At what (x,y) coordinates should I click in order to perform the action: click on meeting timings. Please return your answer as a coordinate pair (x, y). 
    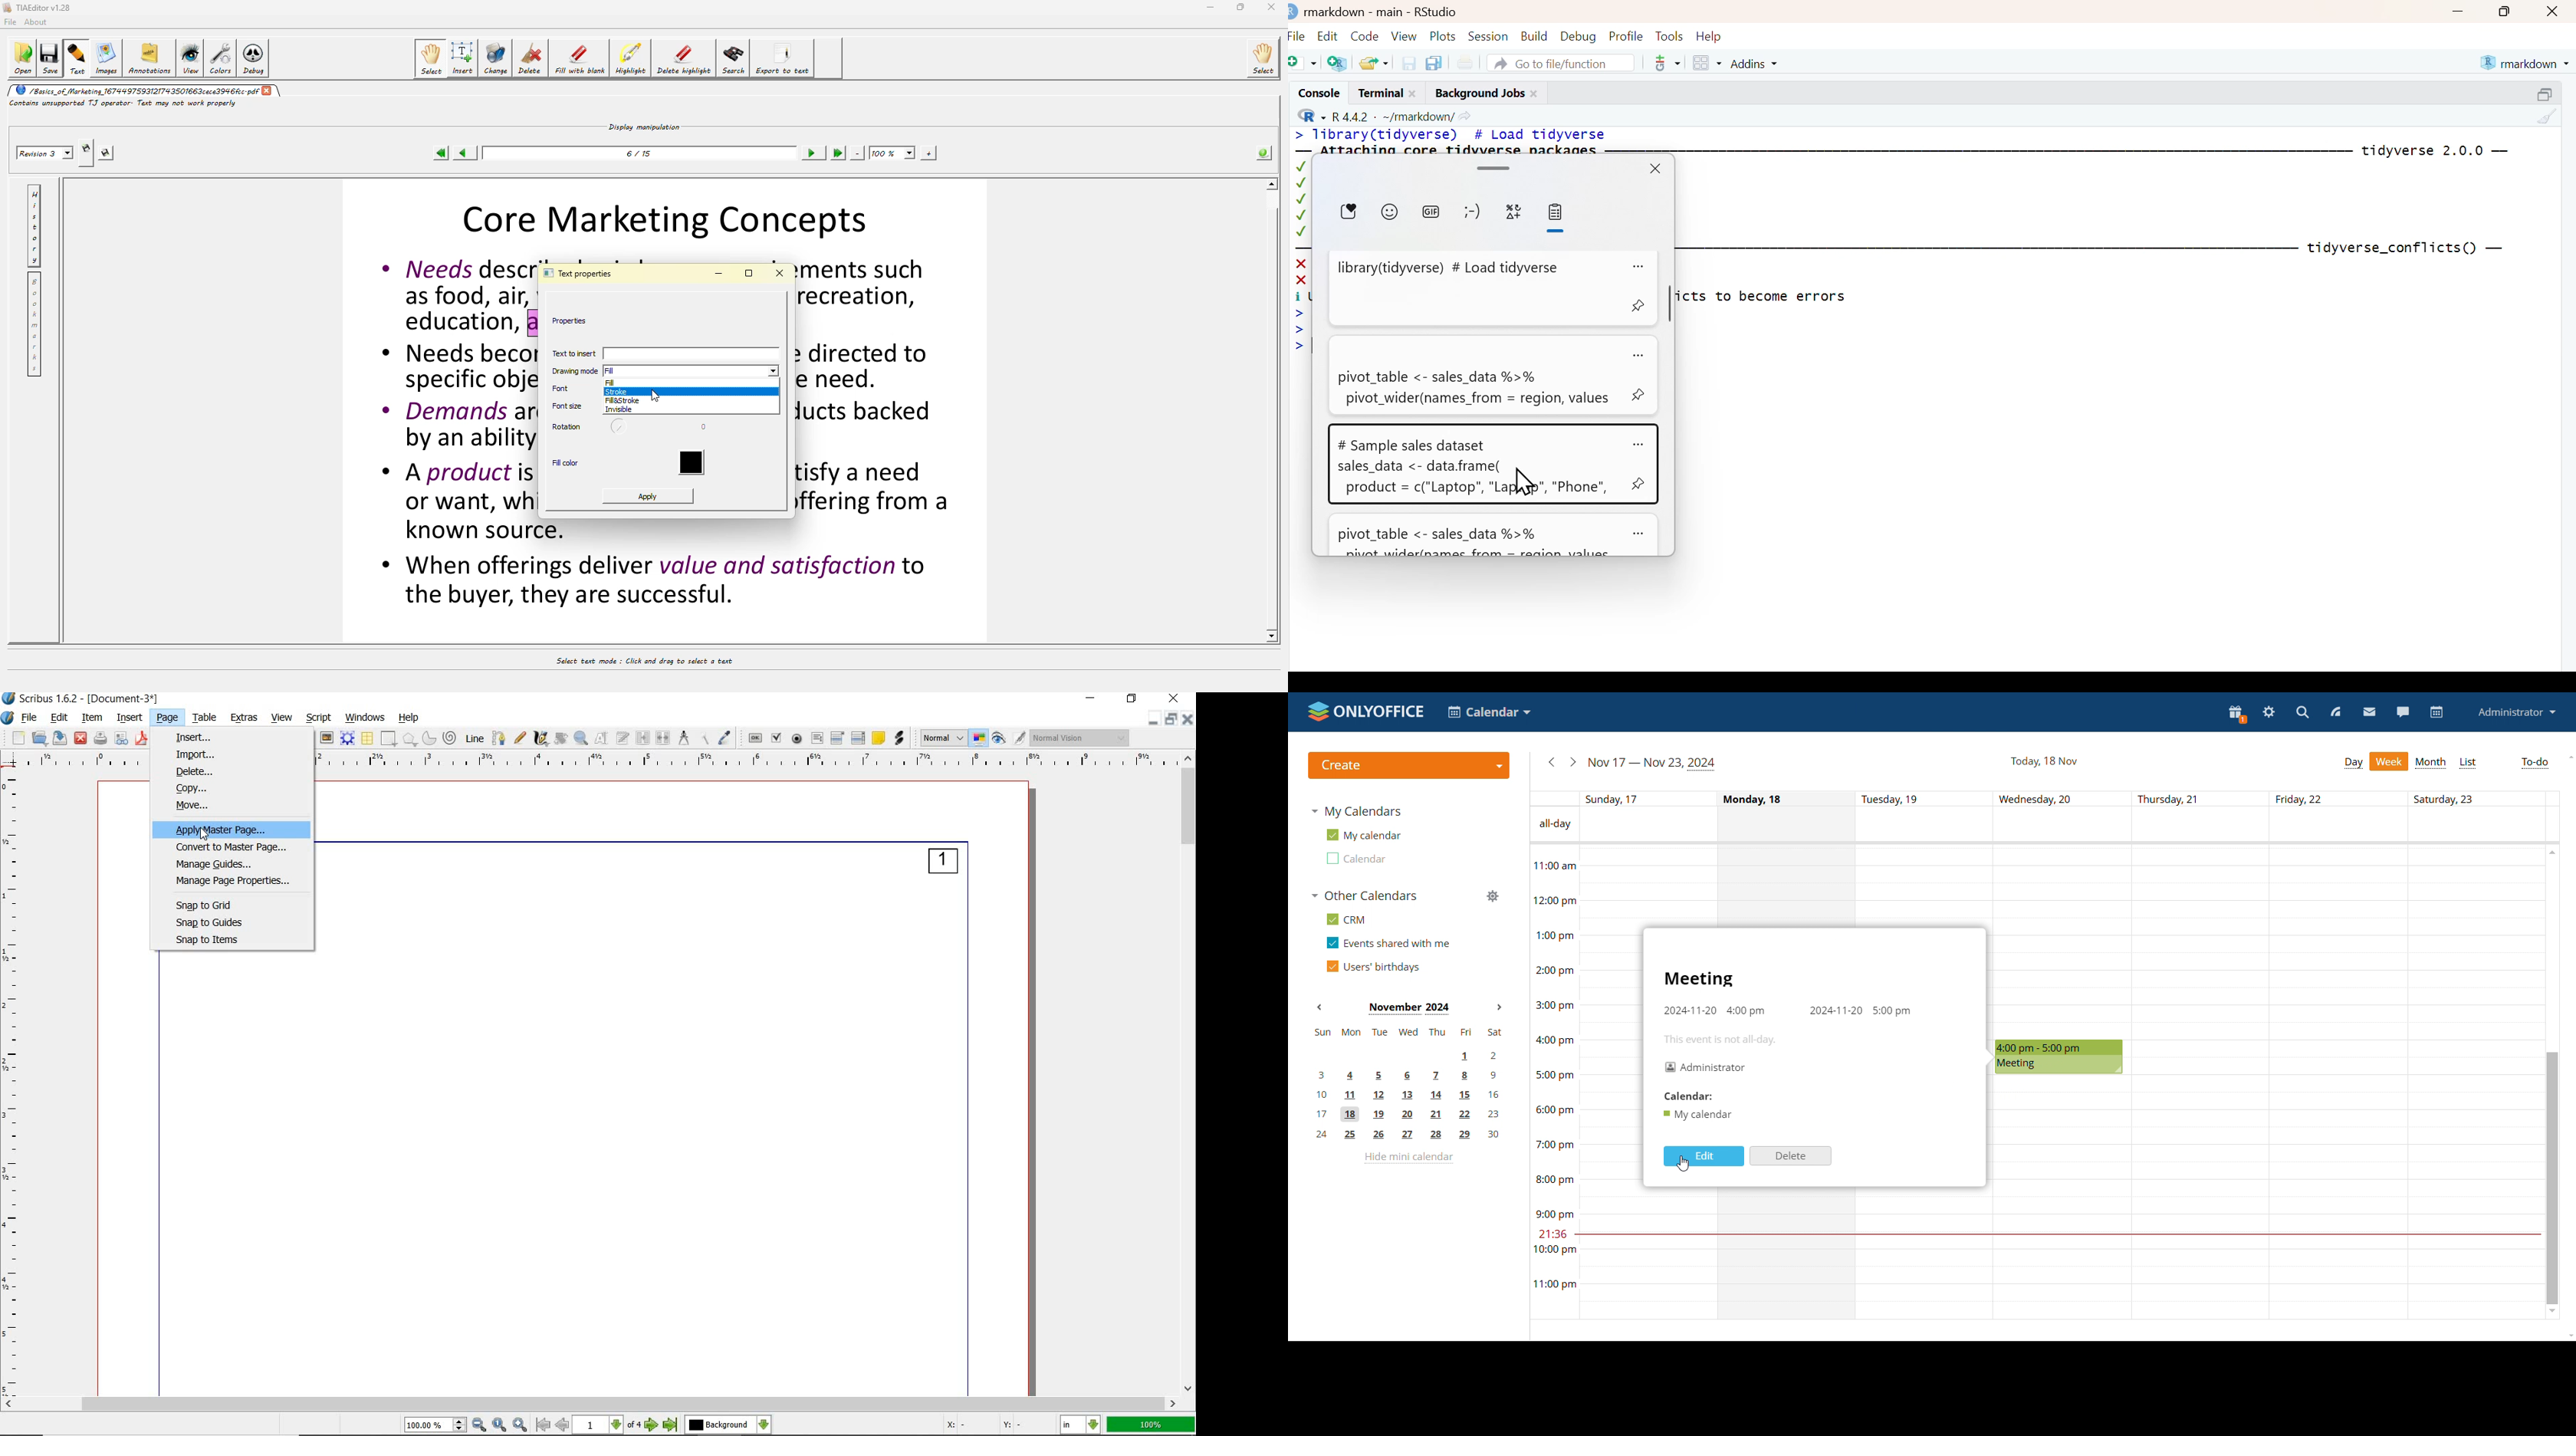
    Looking at the image, I should click on (1787, 1011).